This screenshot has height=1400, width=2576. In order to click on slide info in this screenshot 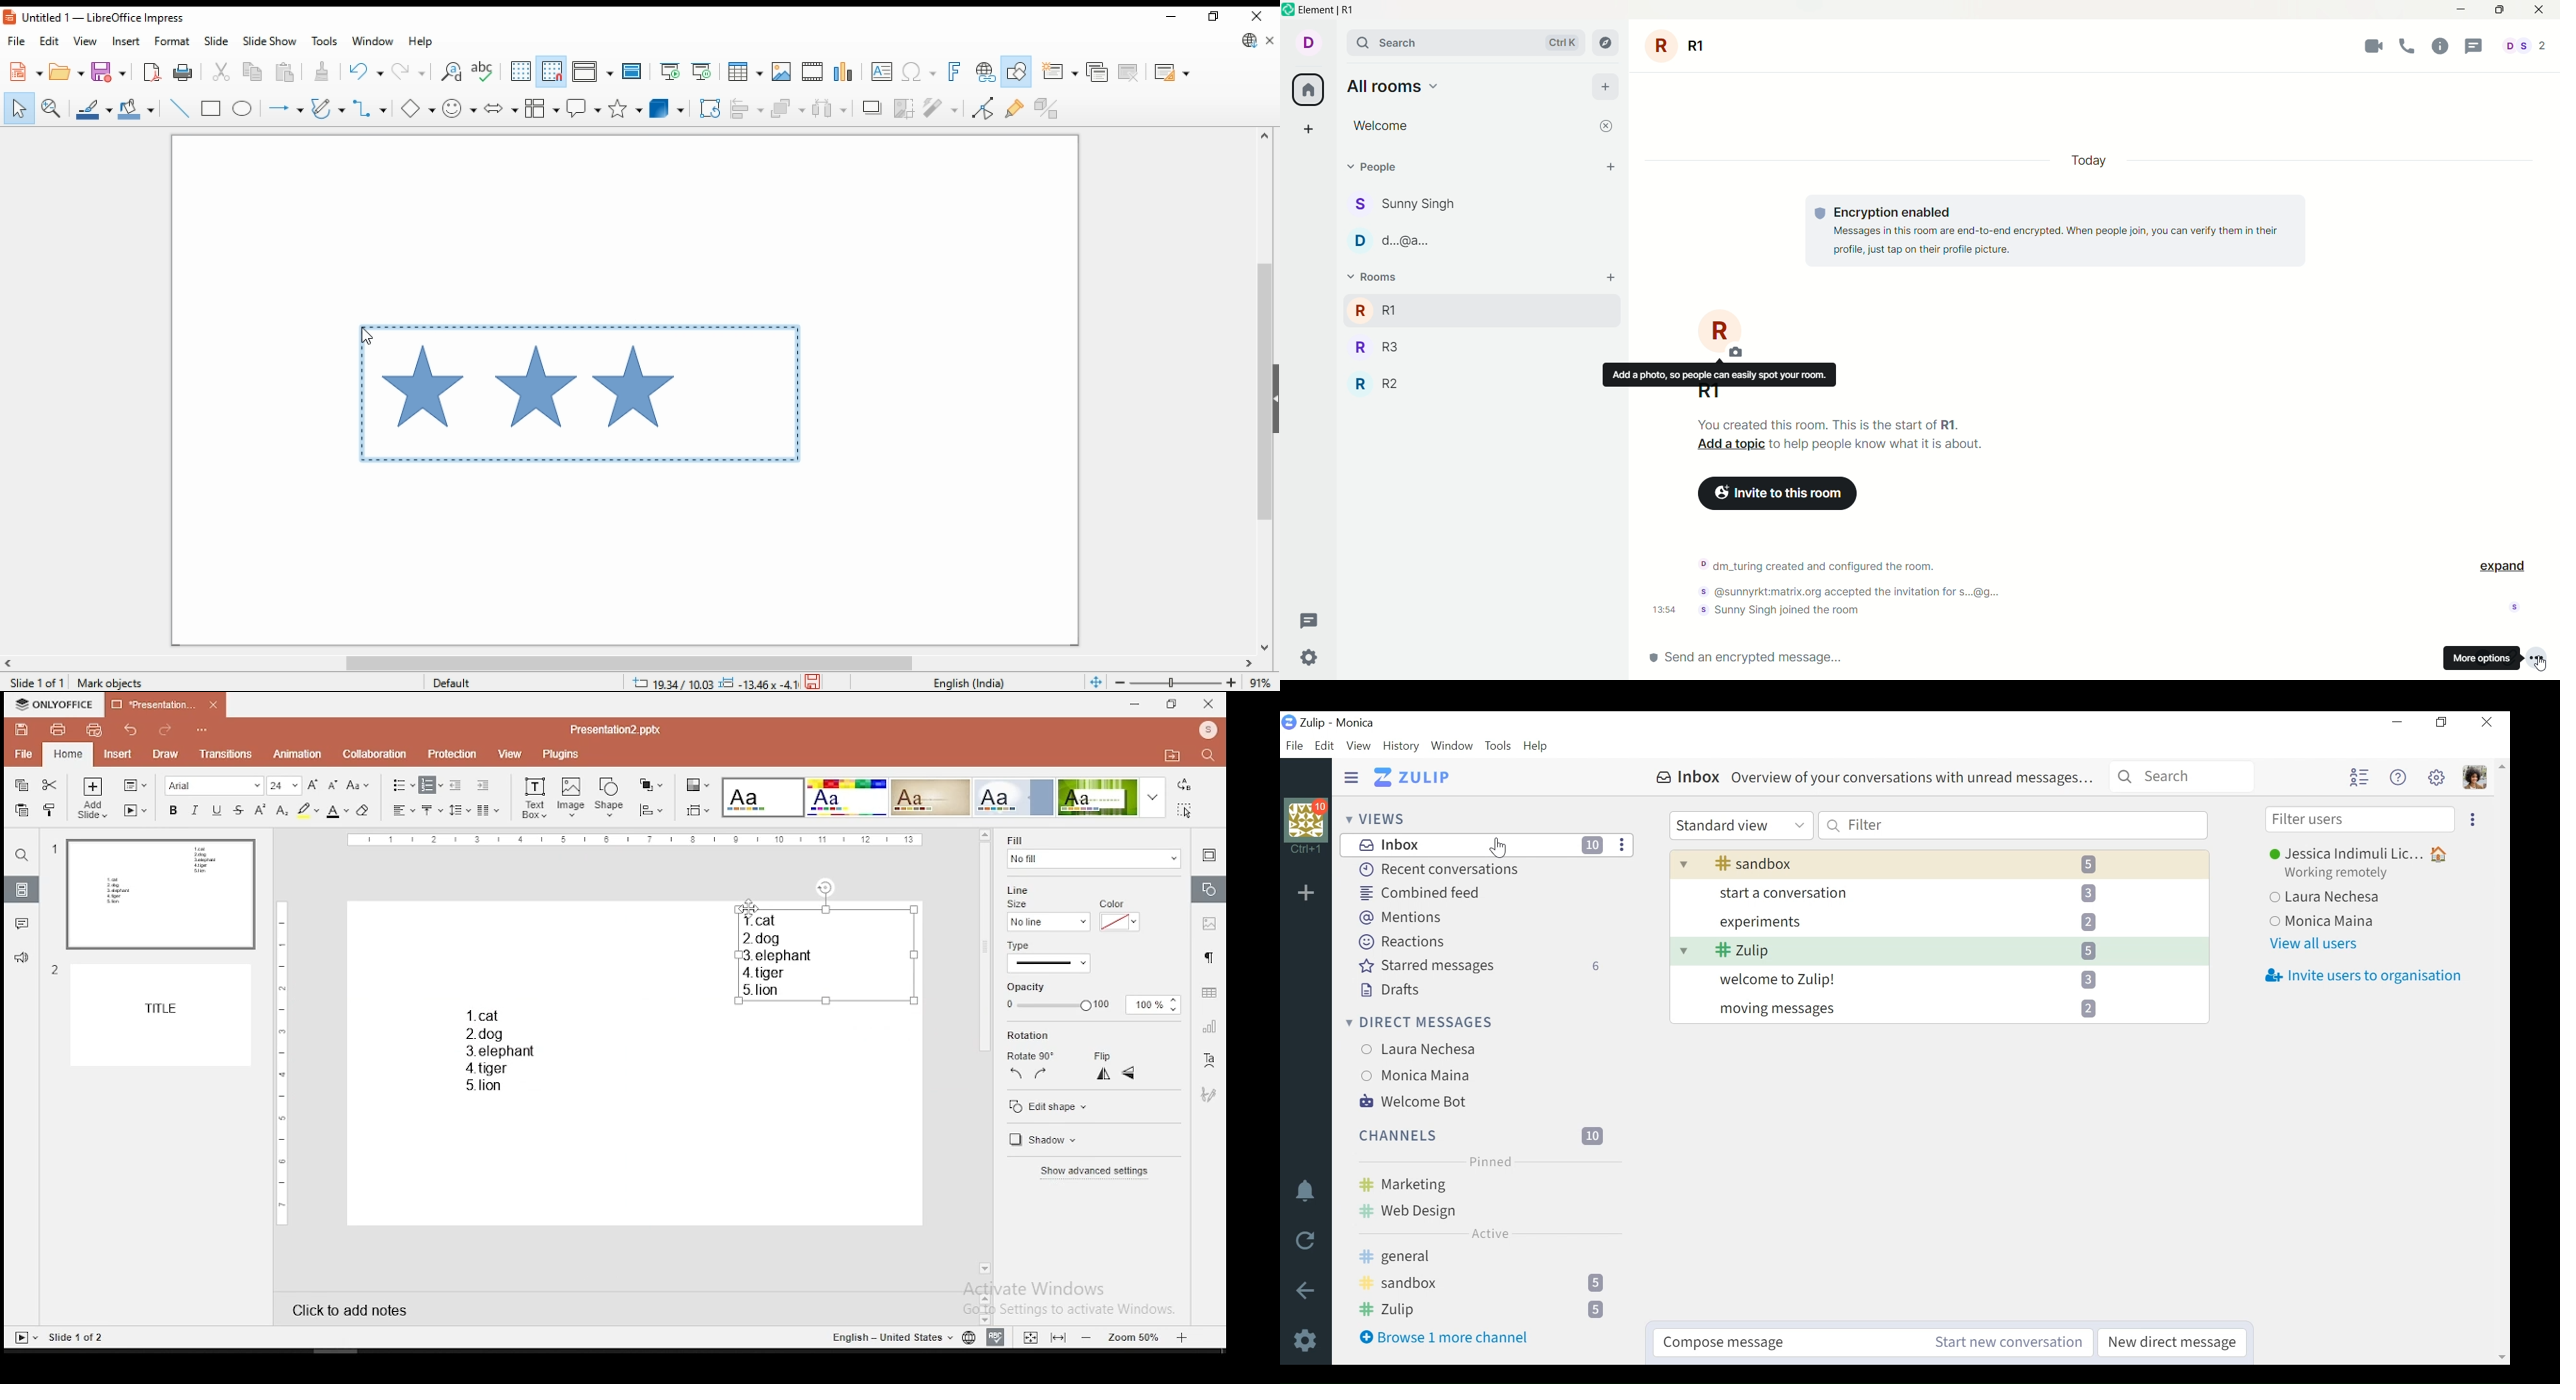, I will do `click(40, 680)`.